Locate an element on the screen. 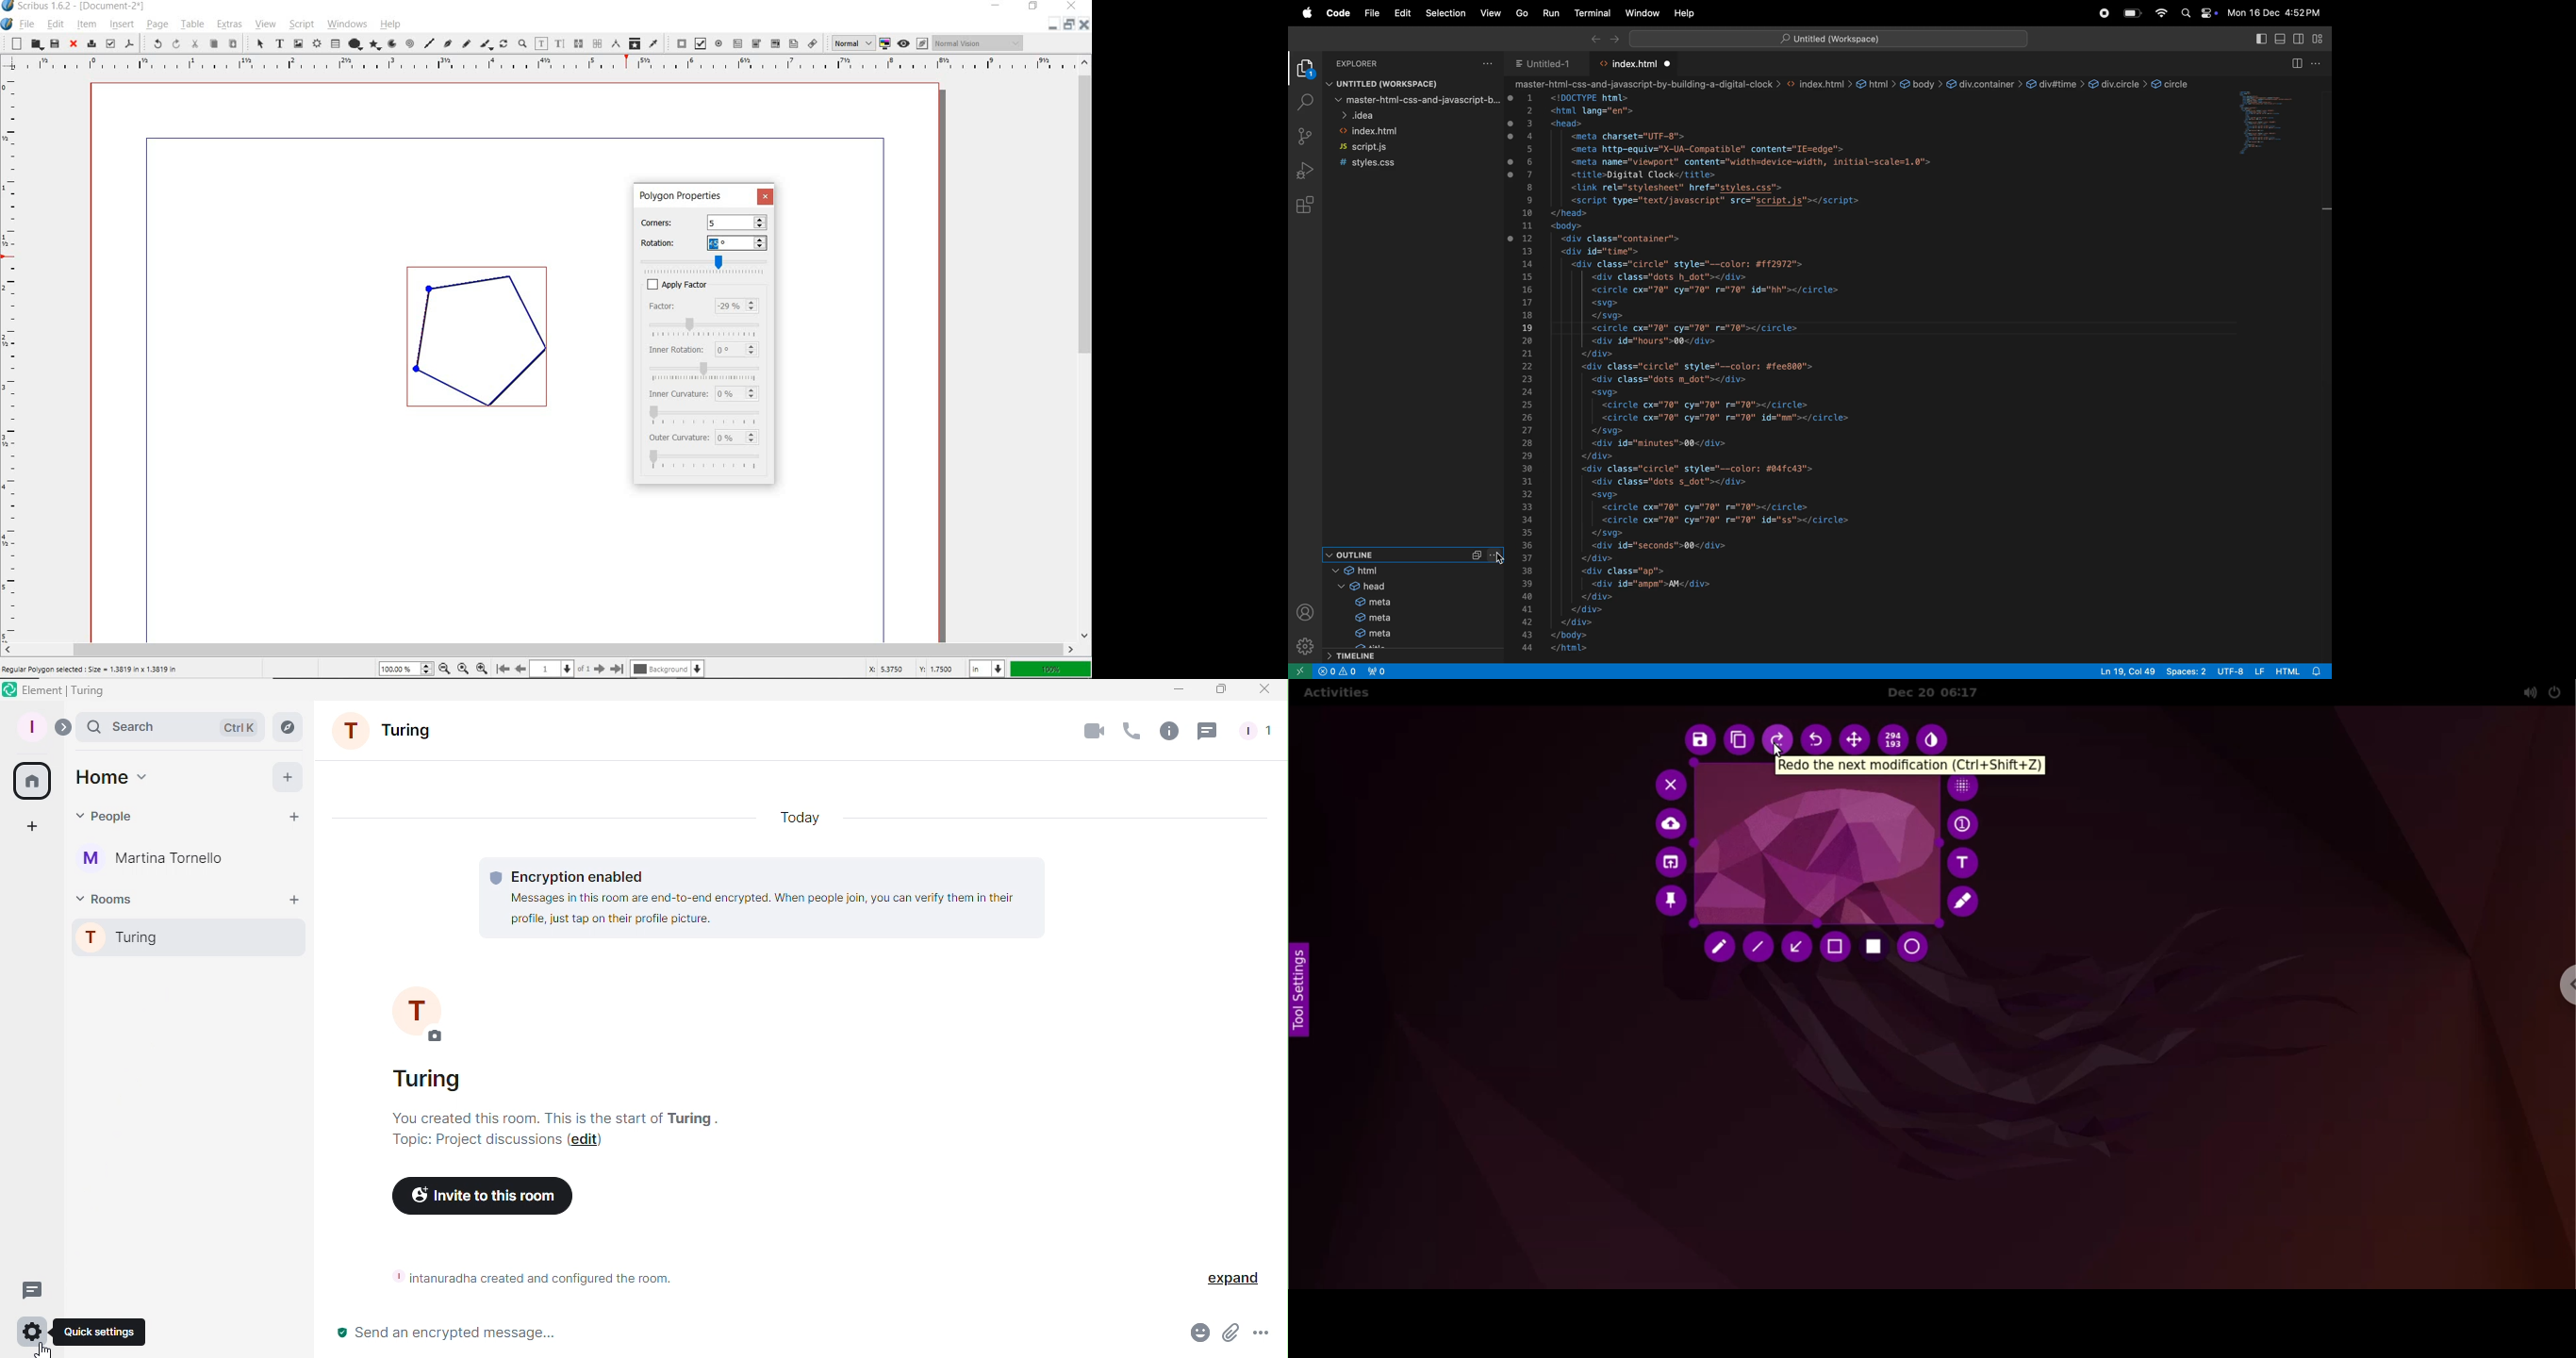 This screenshot has width=2576, height=1372. Turing . is located at coordinates (693, 1118).